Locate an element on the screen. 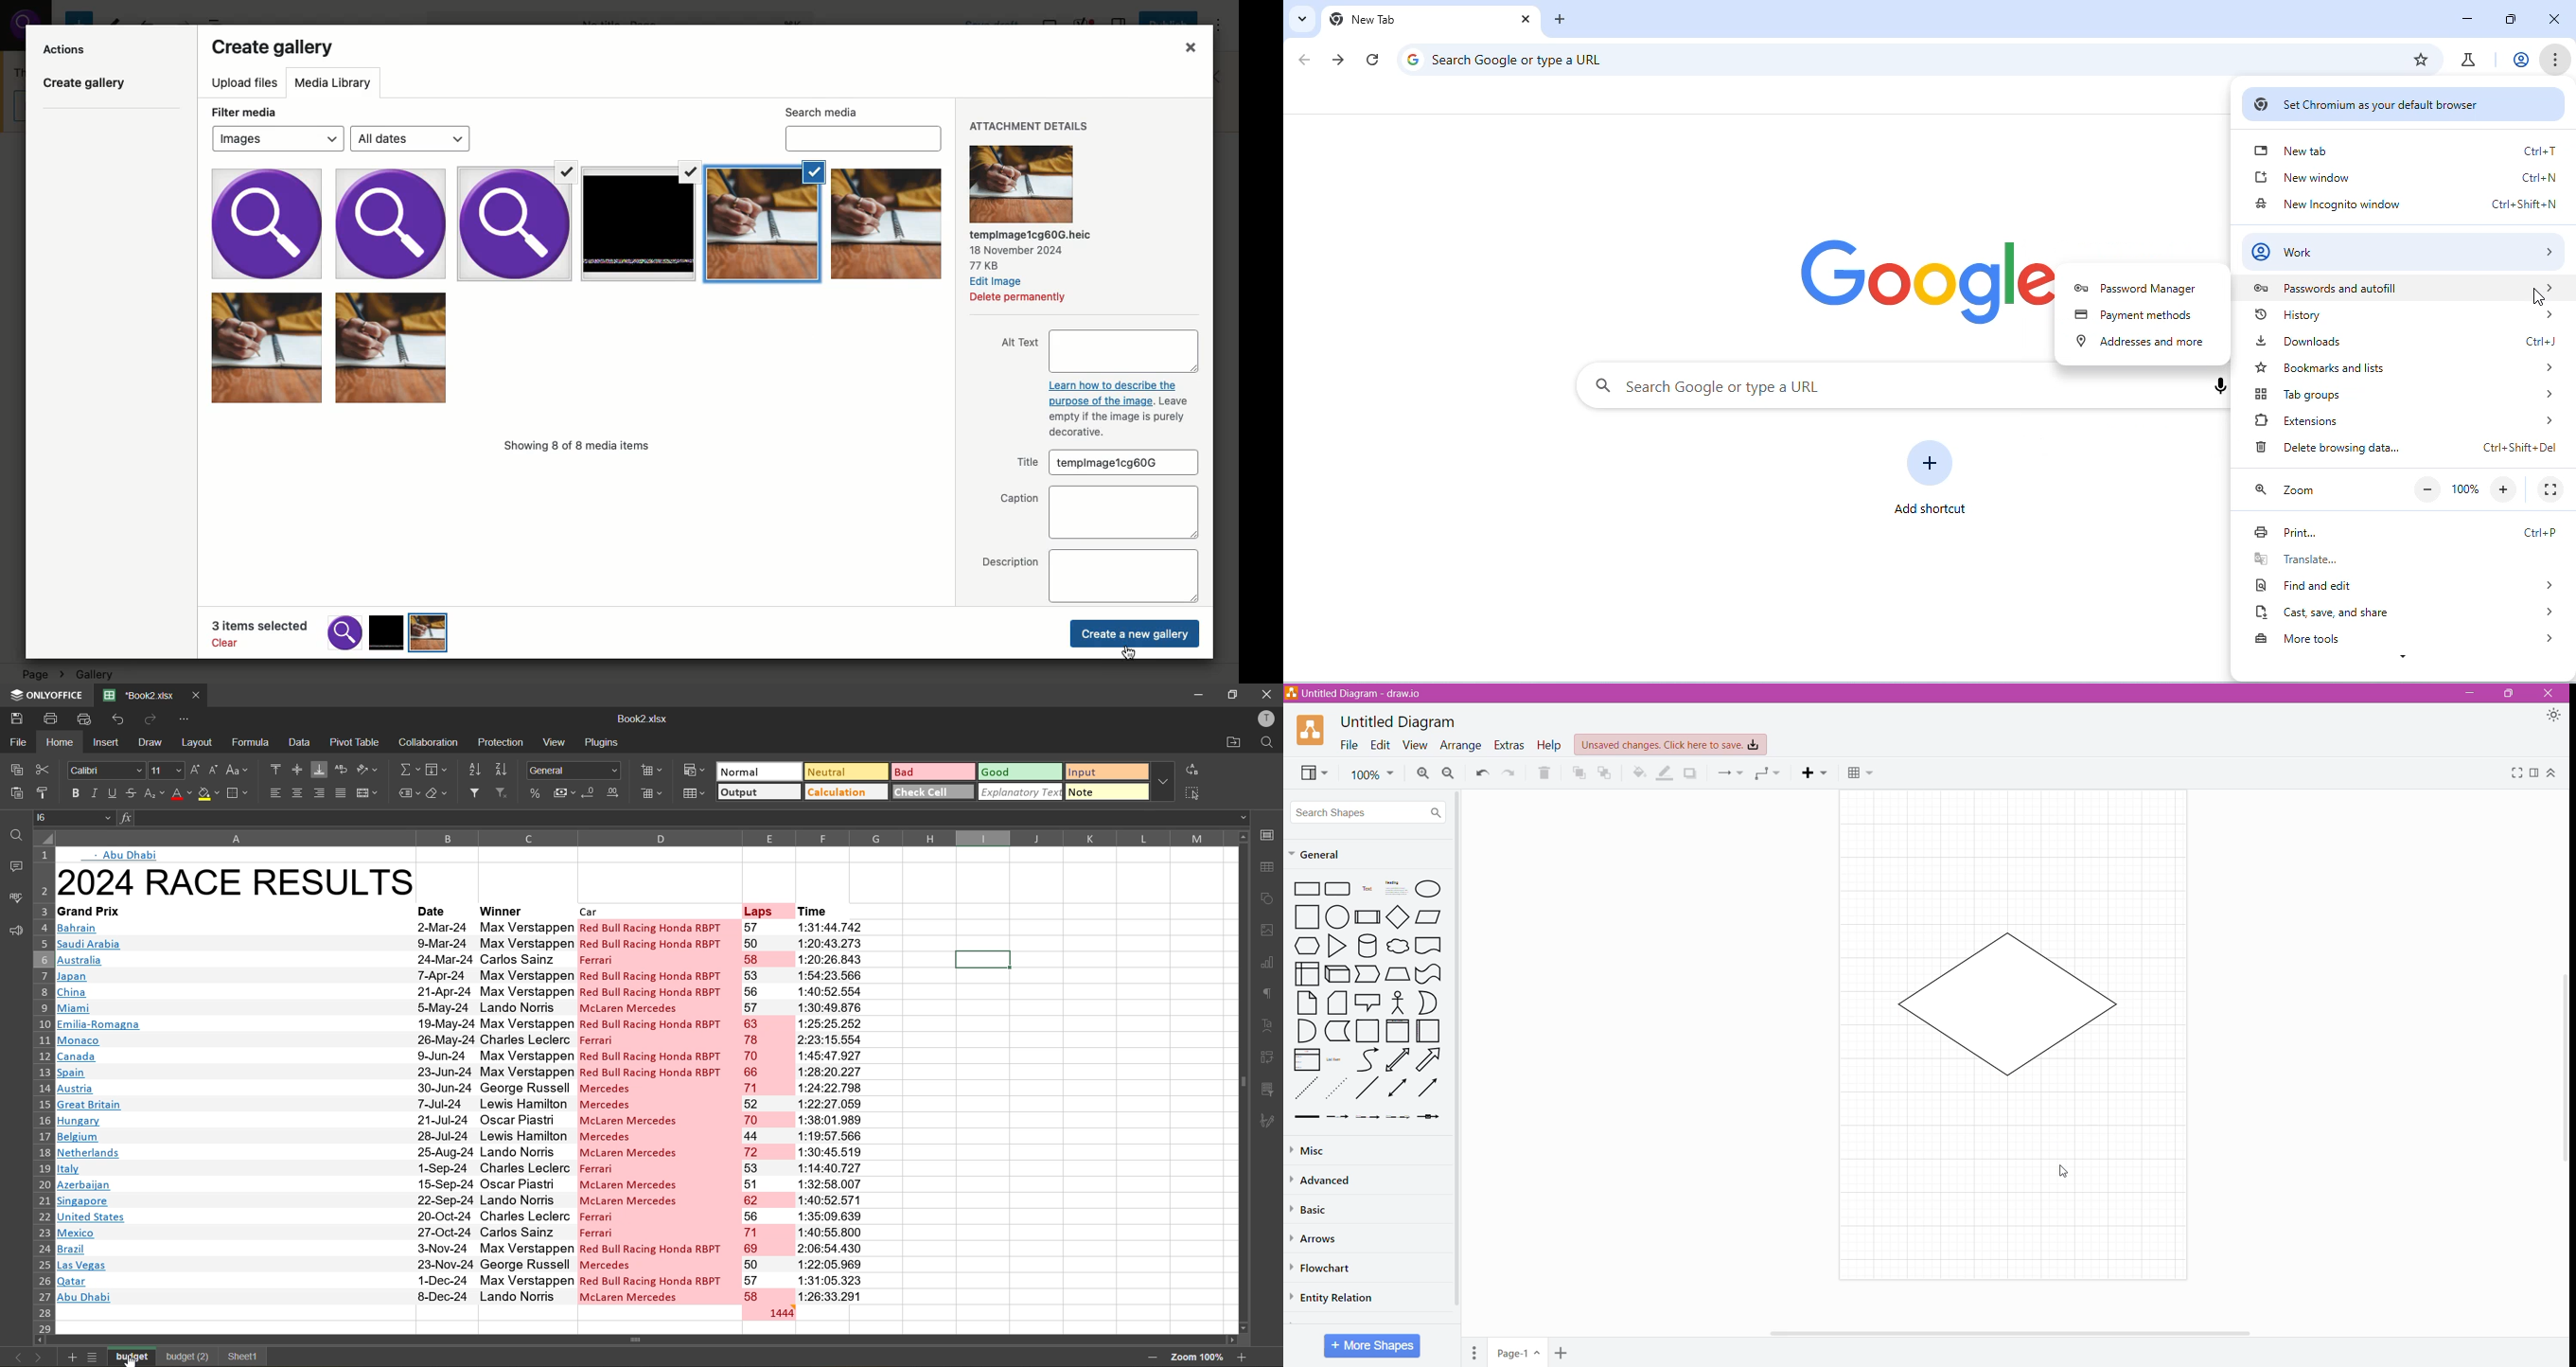  budget(2) is located at coordinates (187, 1357).